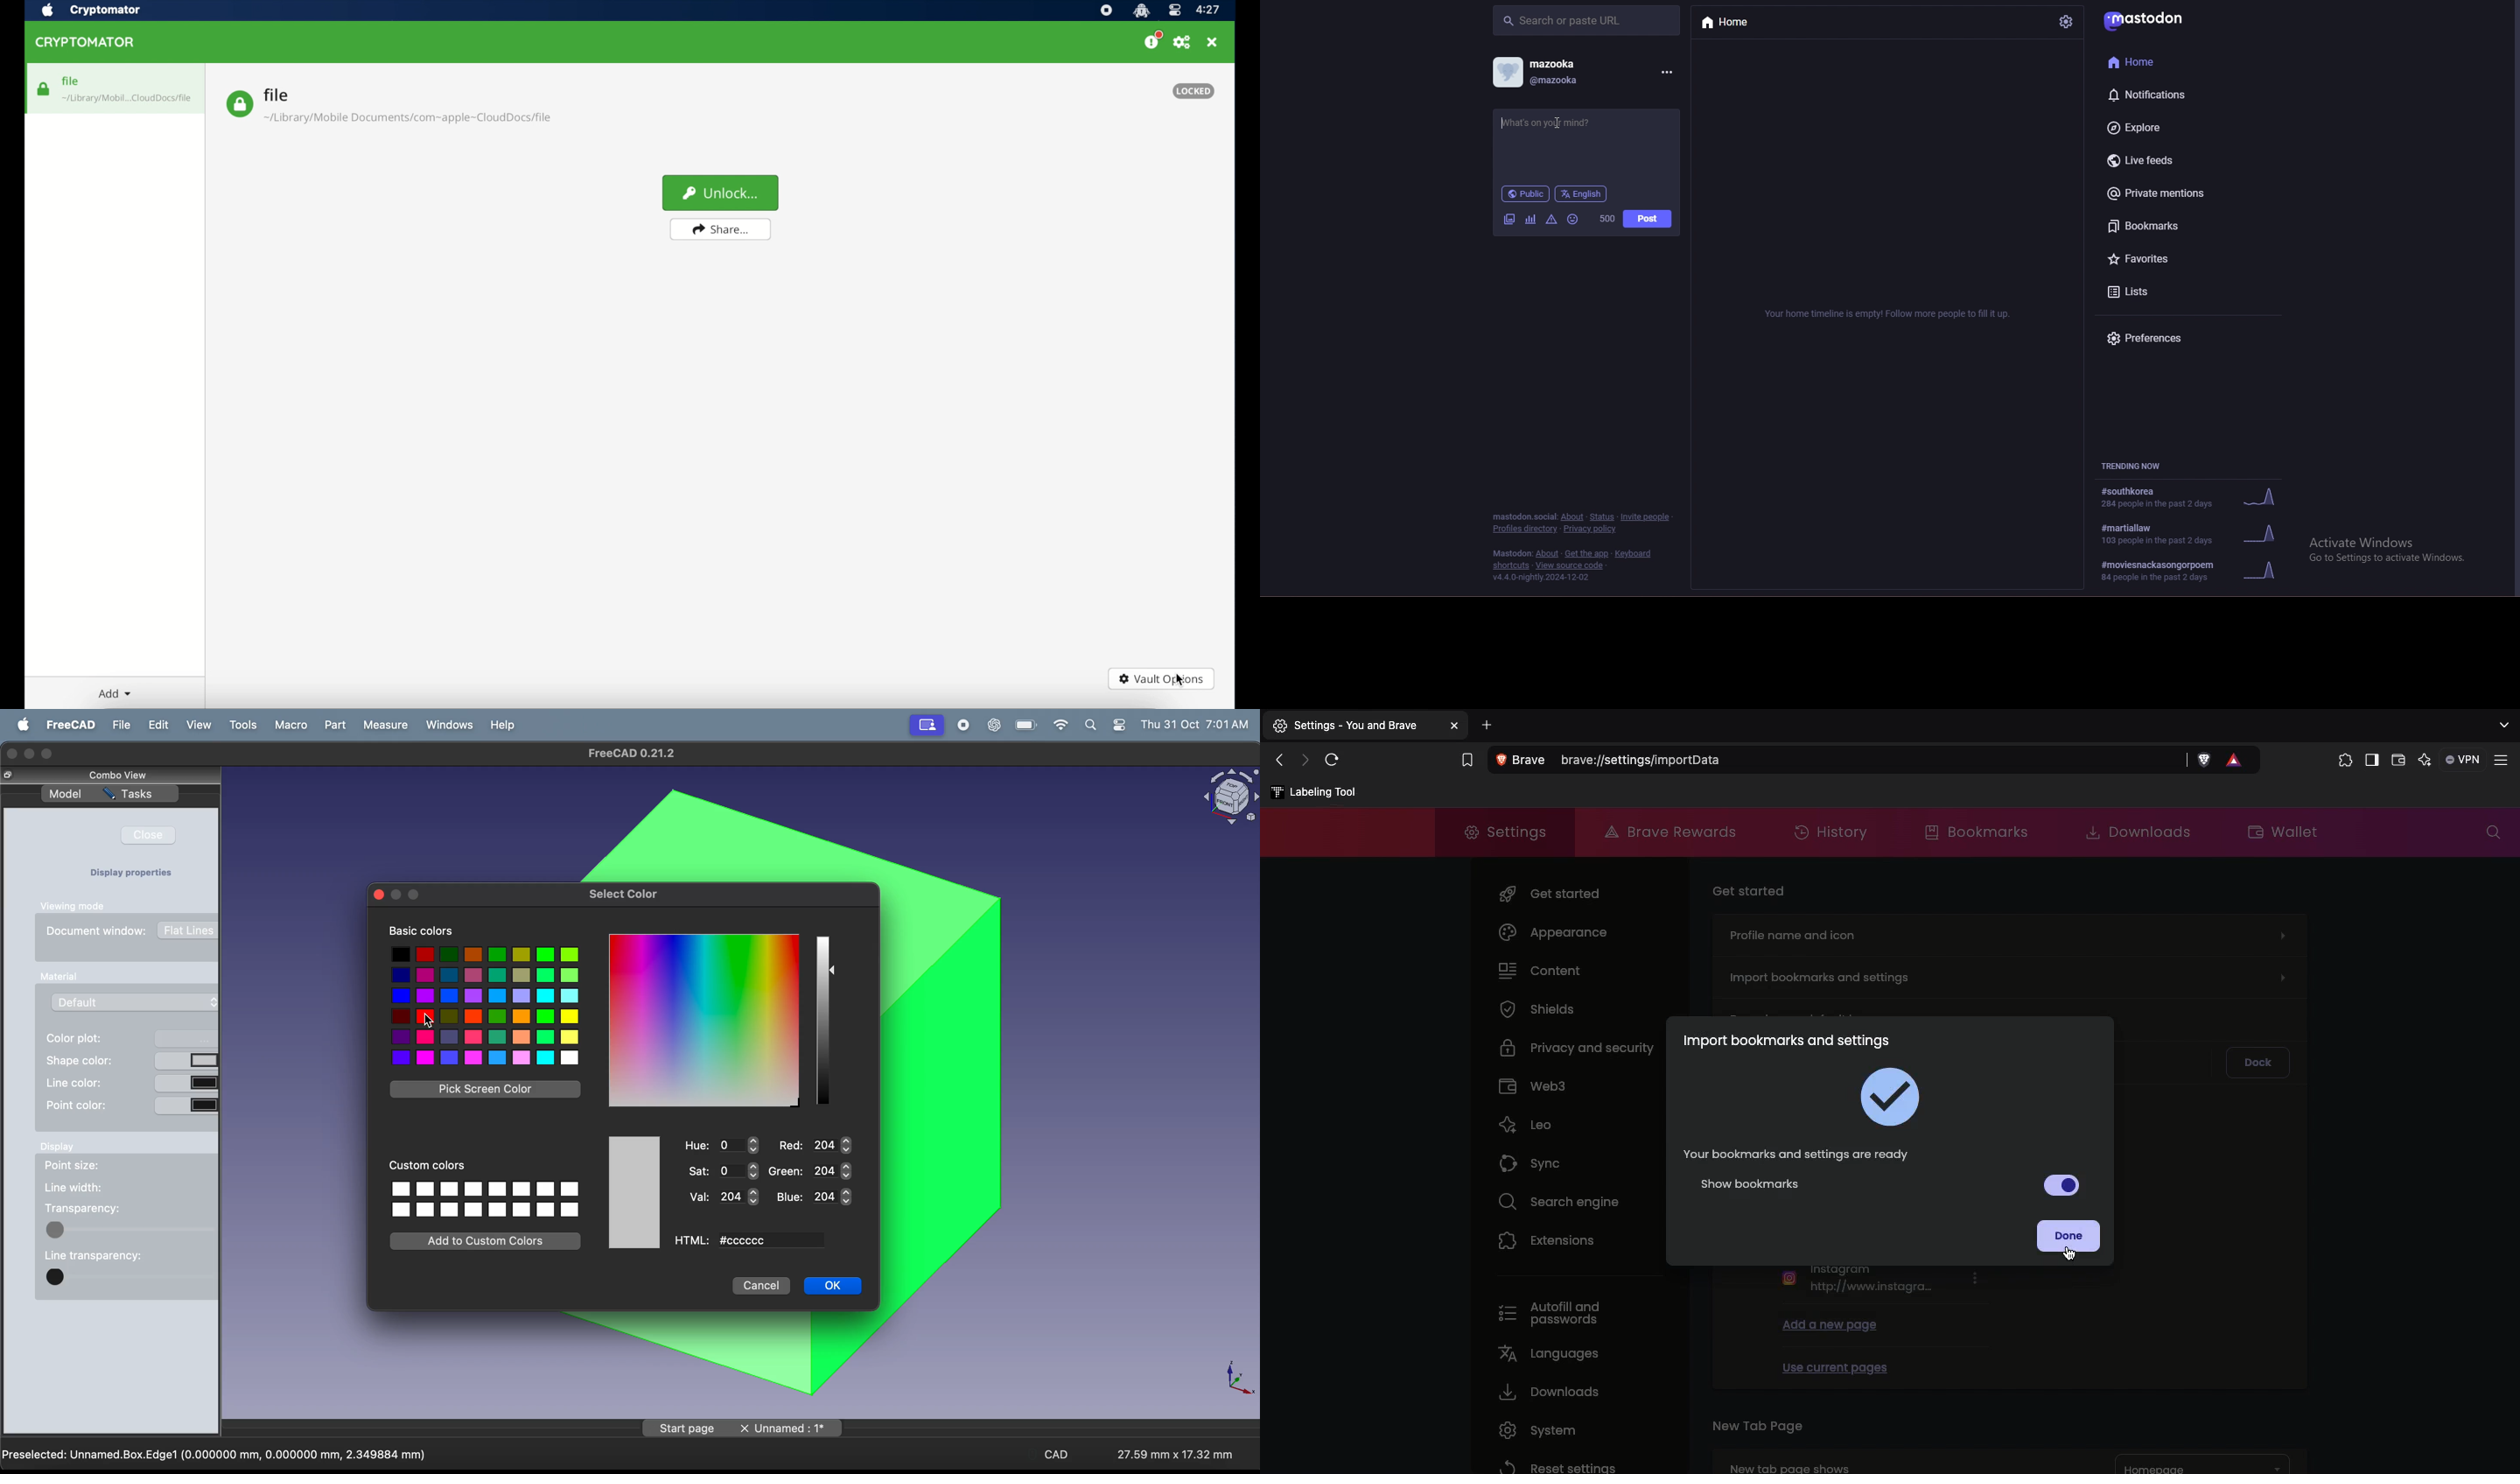 Image resolution: width=2520 pixels, height=1484 pixels. I want to click on profiles directory, so click(1524, 529).